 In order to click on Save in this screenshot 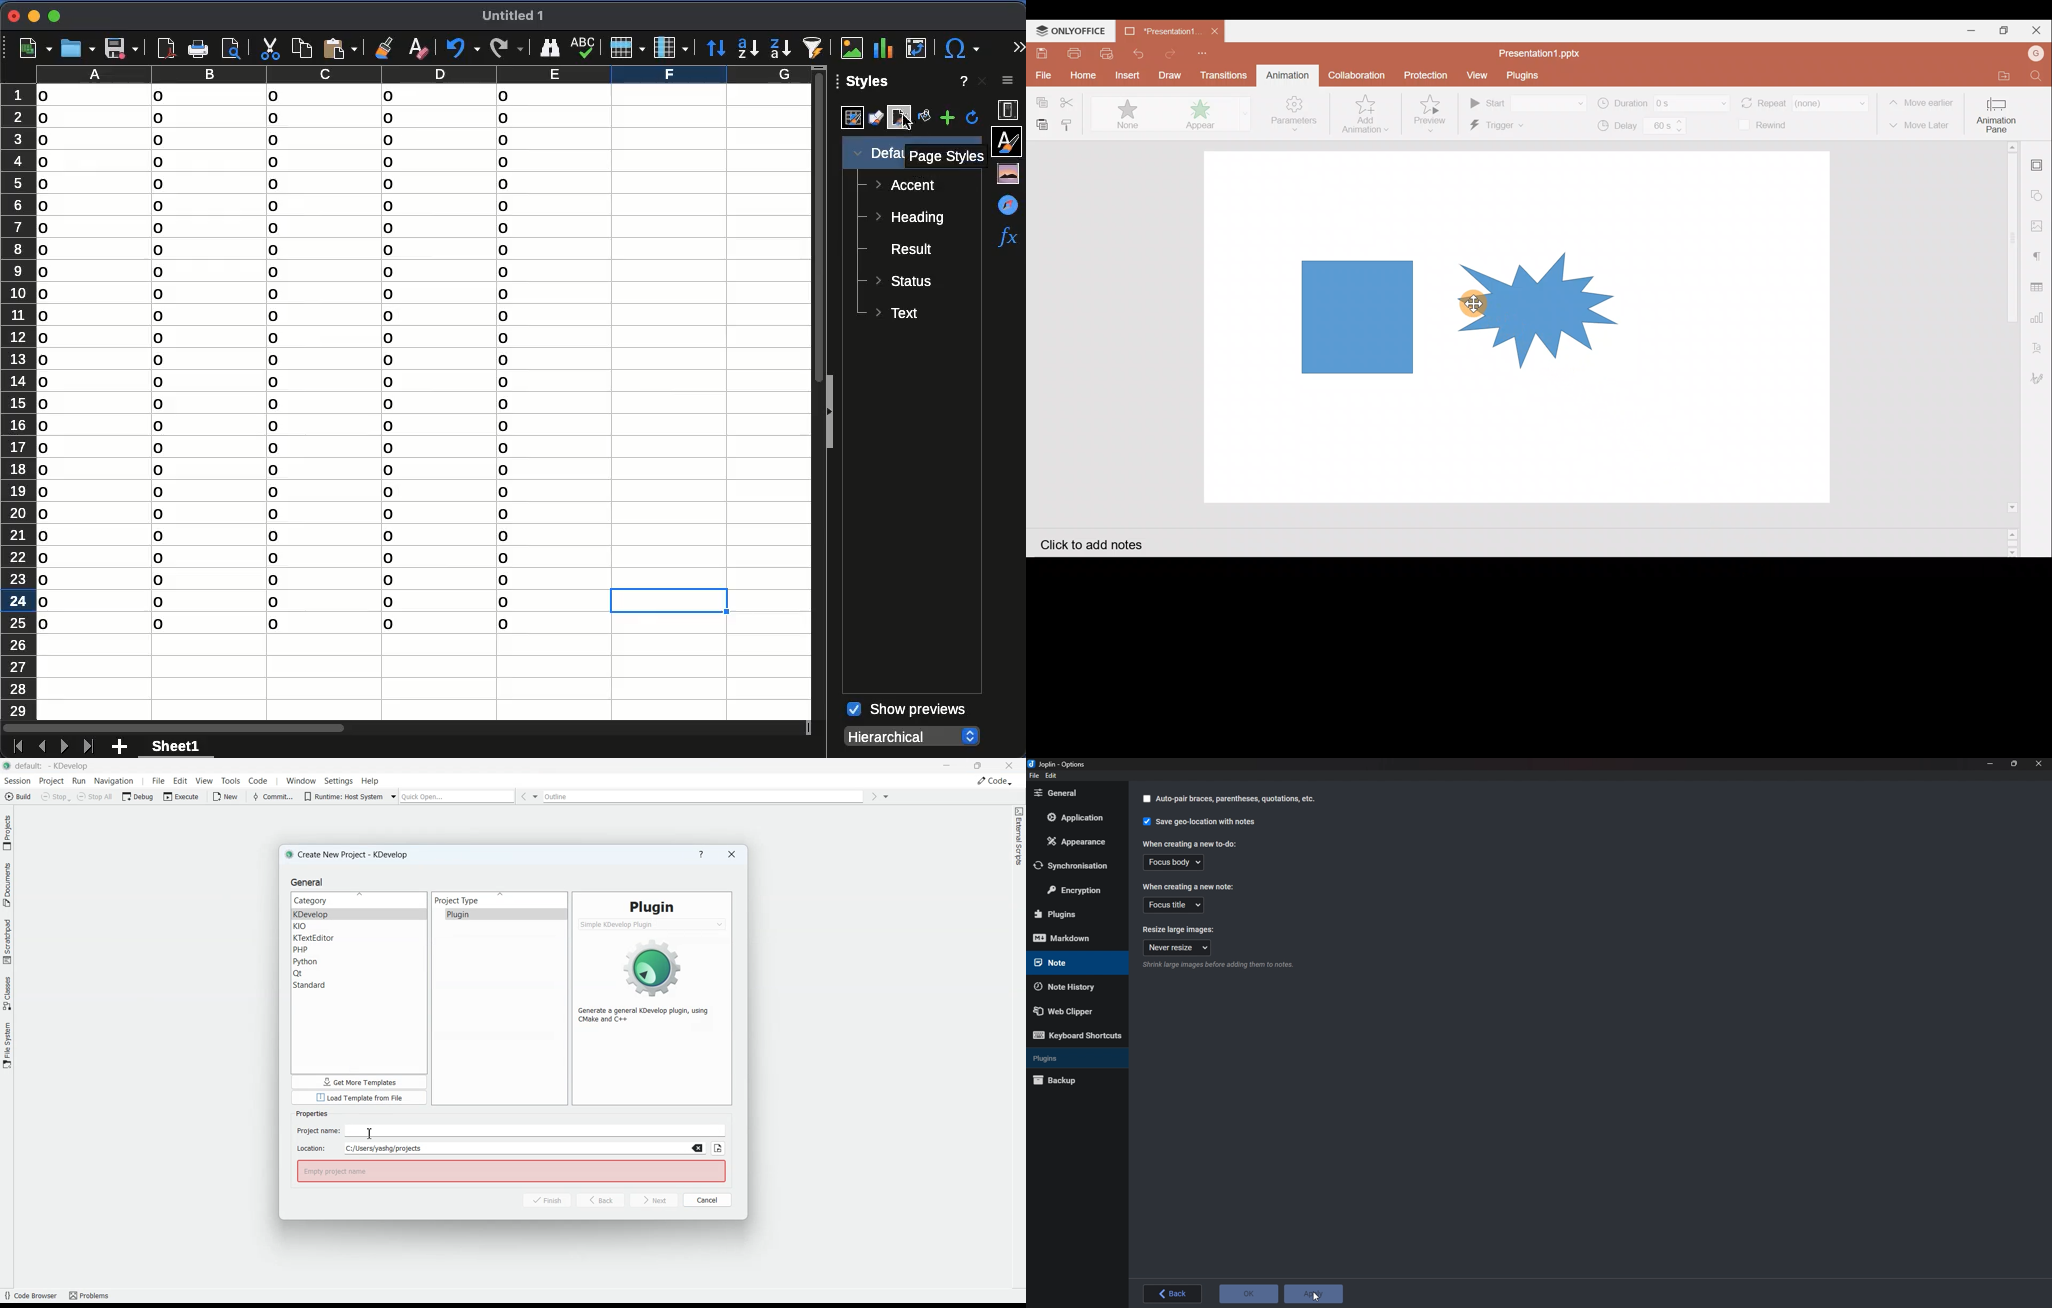, I will do `click(1041, 53)`.